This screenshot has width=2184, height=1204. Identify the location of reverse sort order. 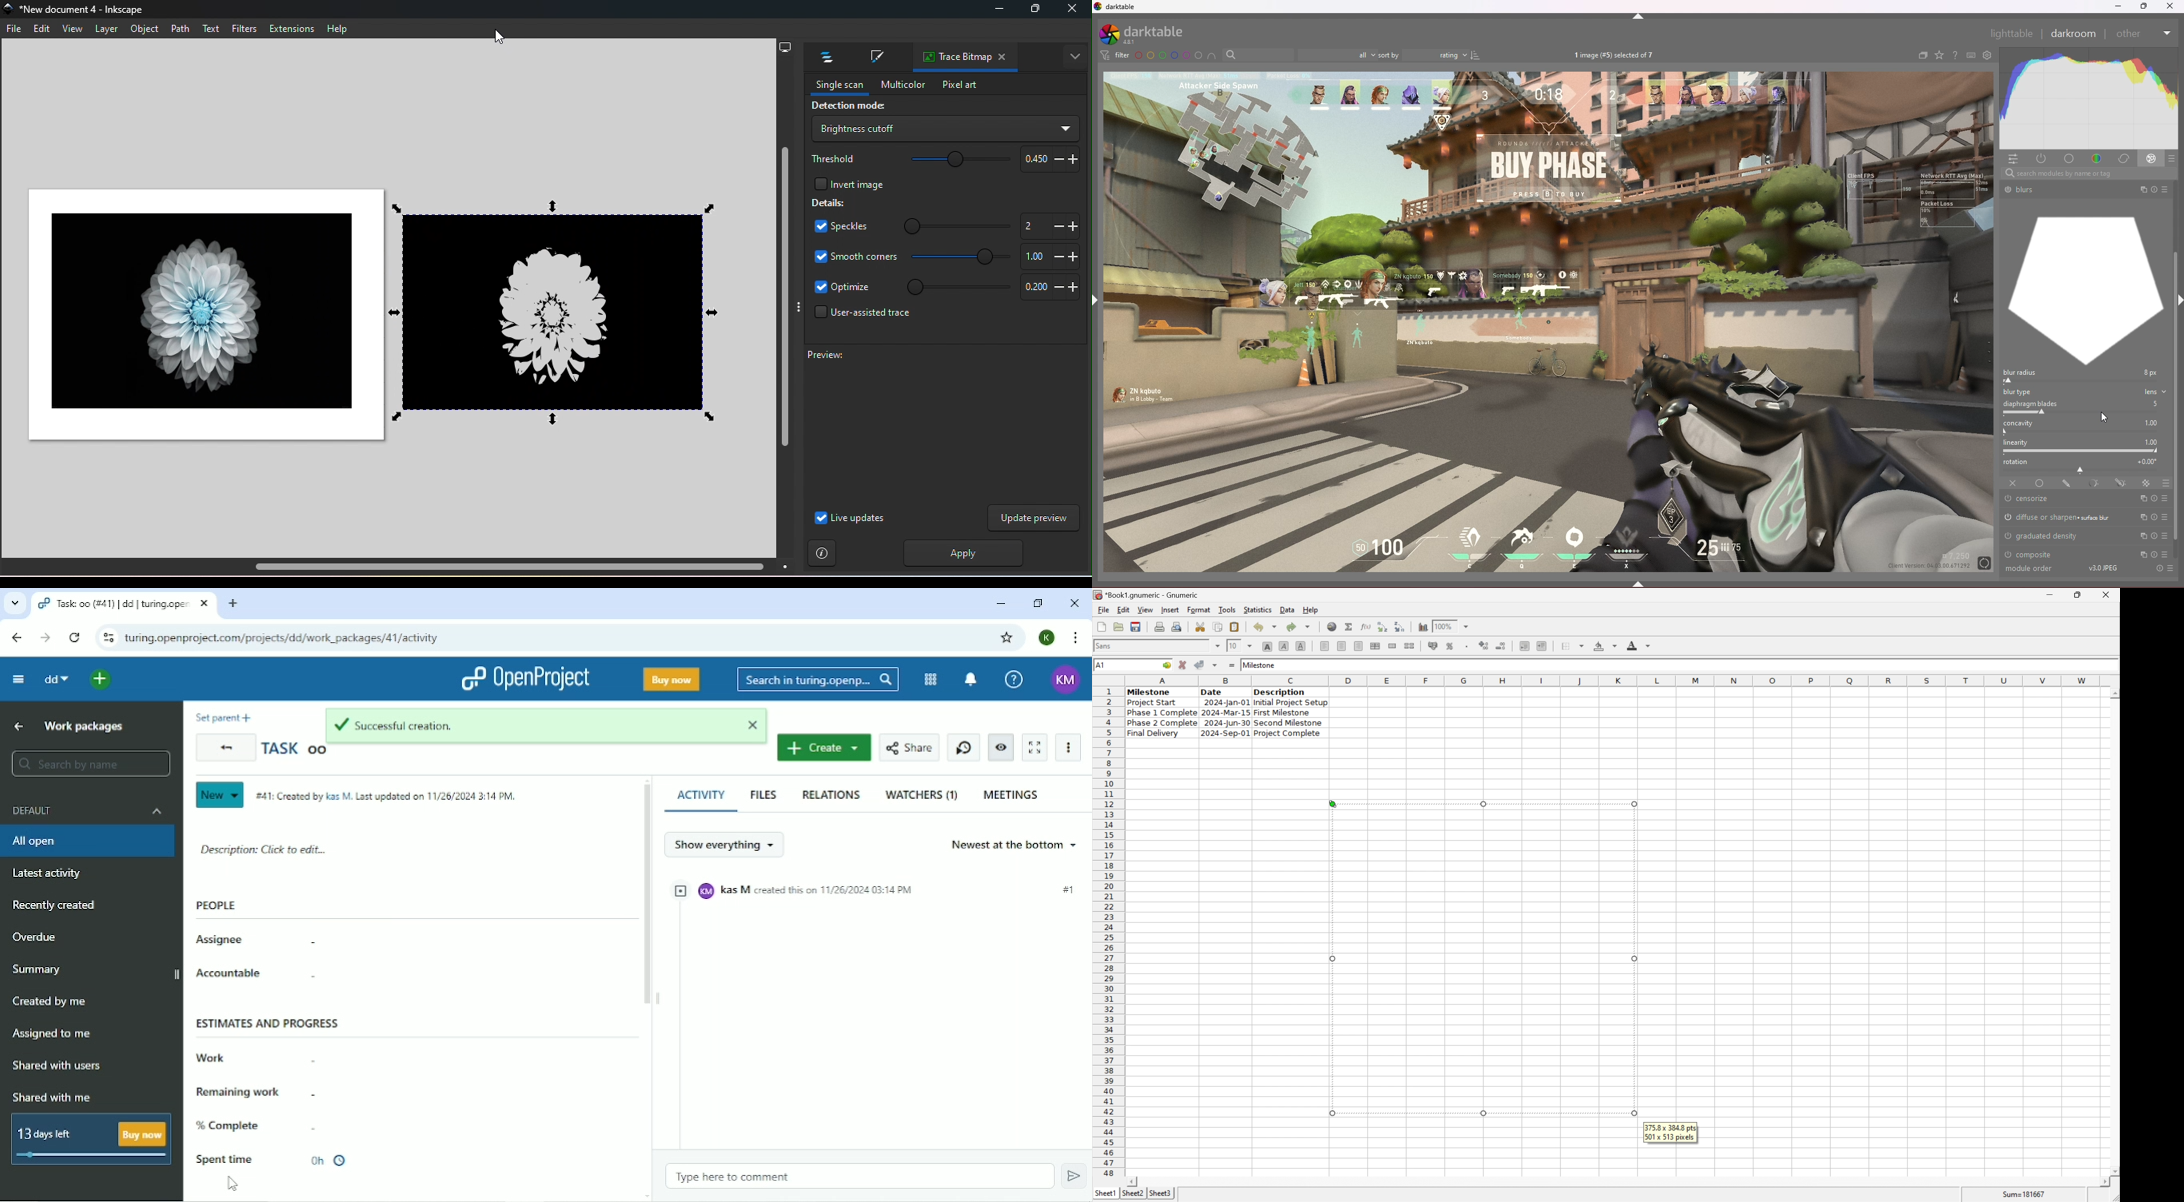
(1476, 55).